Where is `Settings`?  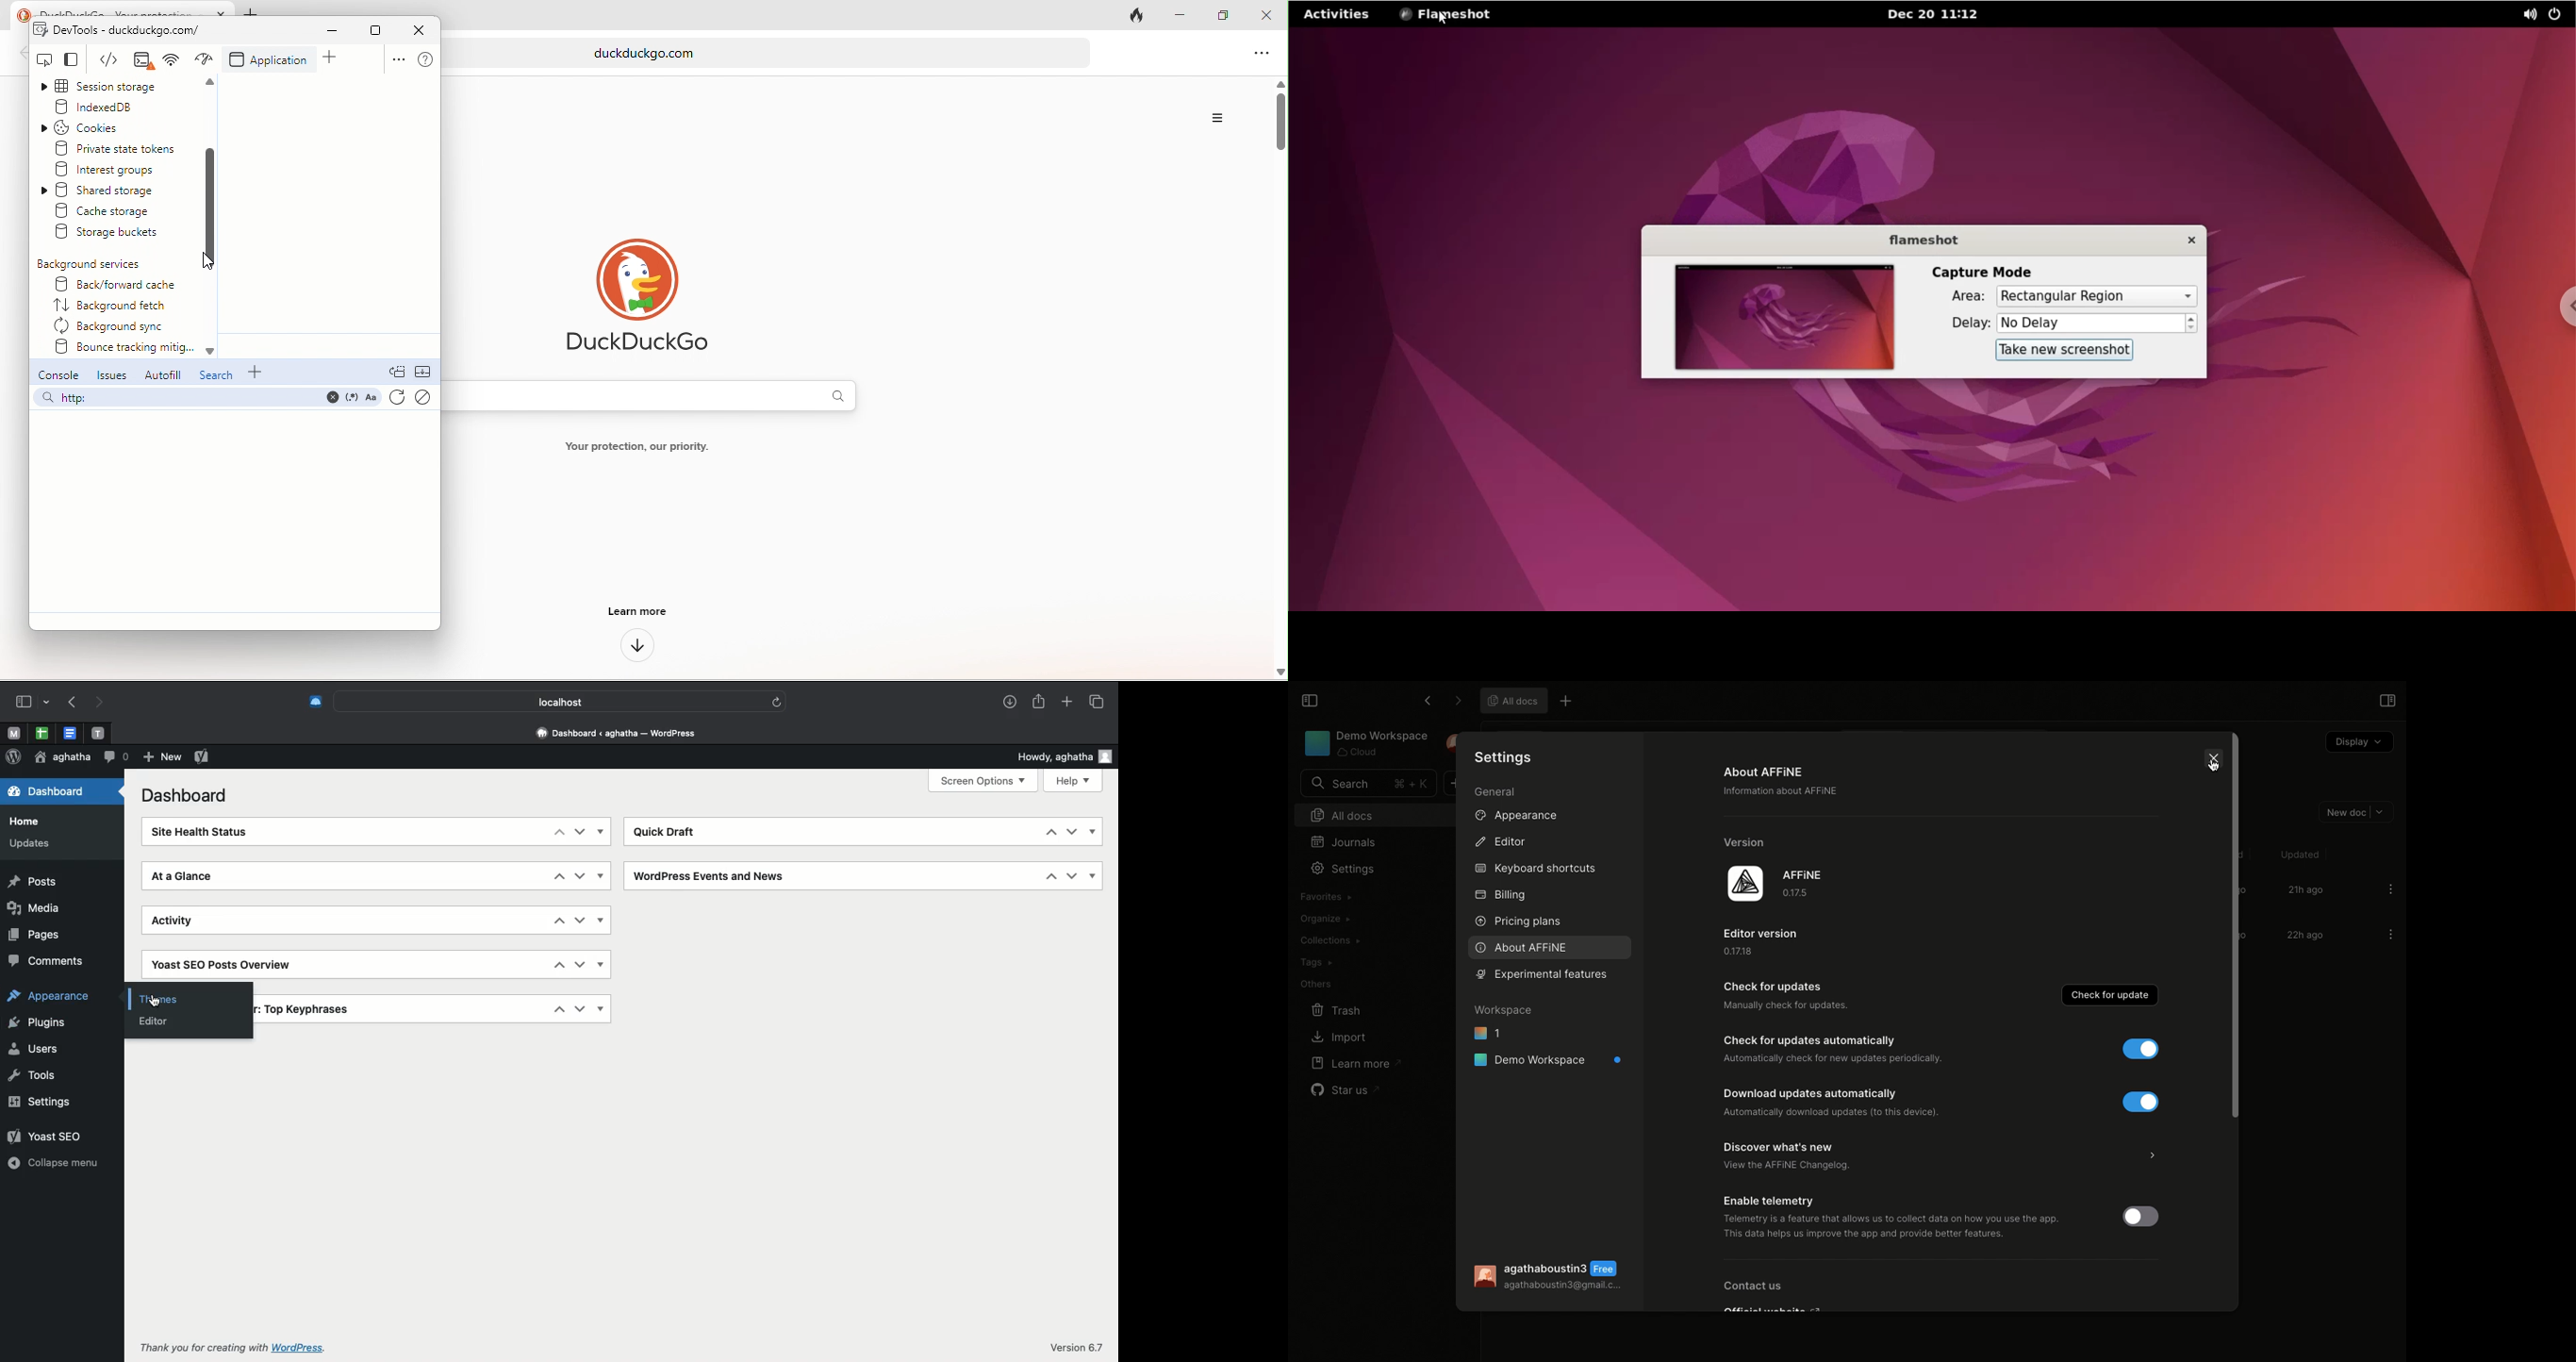
Settings is located at coordinates (39, 1102).